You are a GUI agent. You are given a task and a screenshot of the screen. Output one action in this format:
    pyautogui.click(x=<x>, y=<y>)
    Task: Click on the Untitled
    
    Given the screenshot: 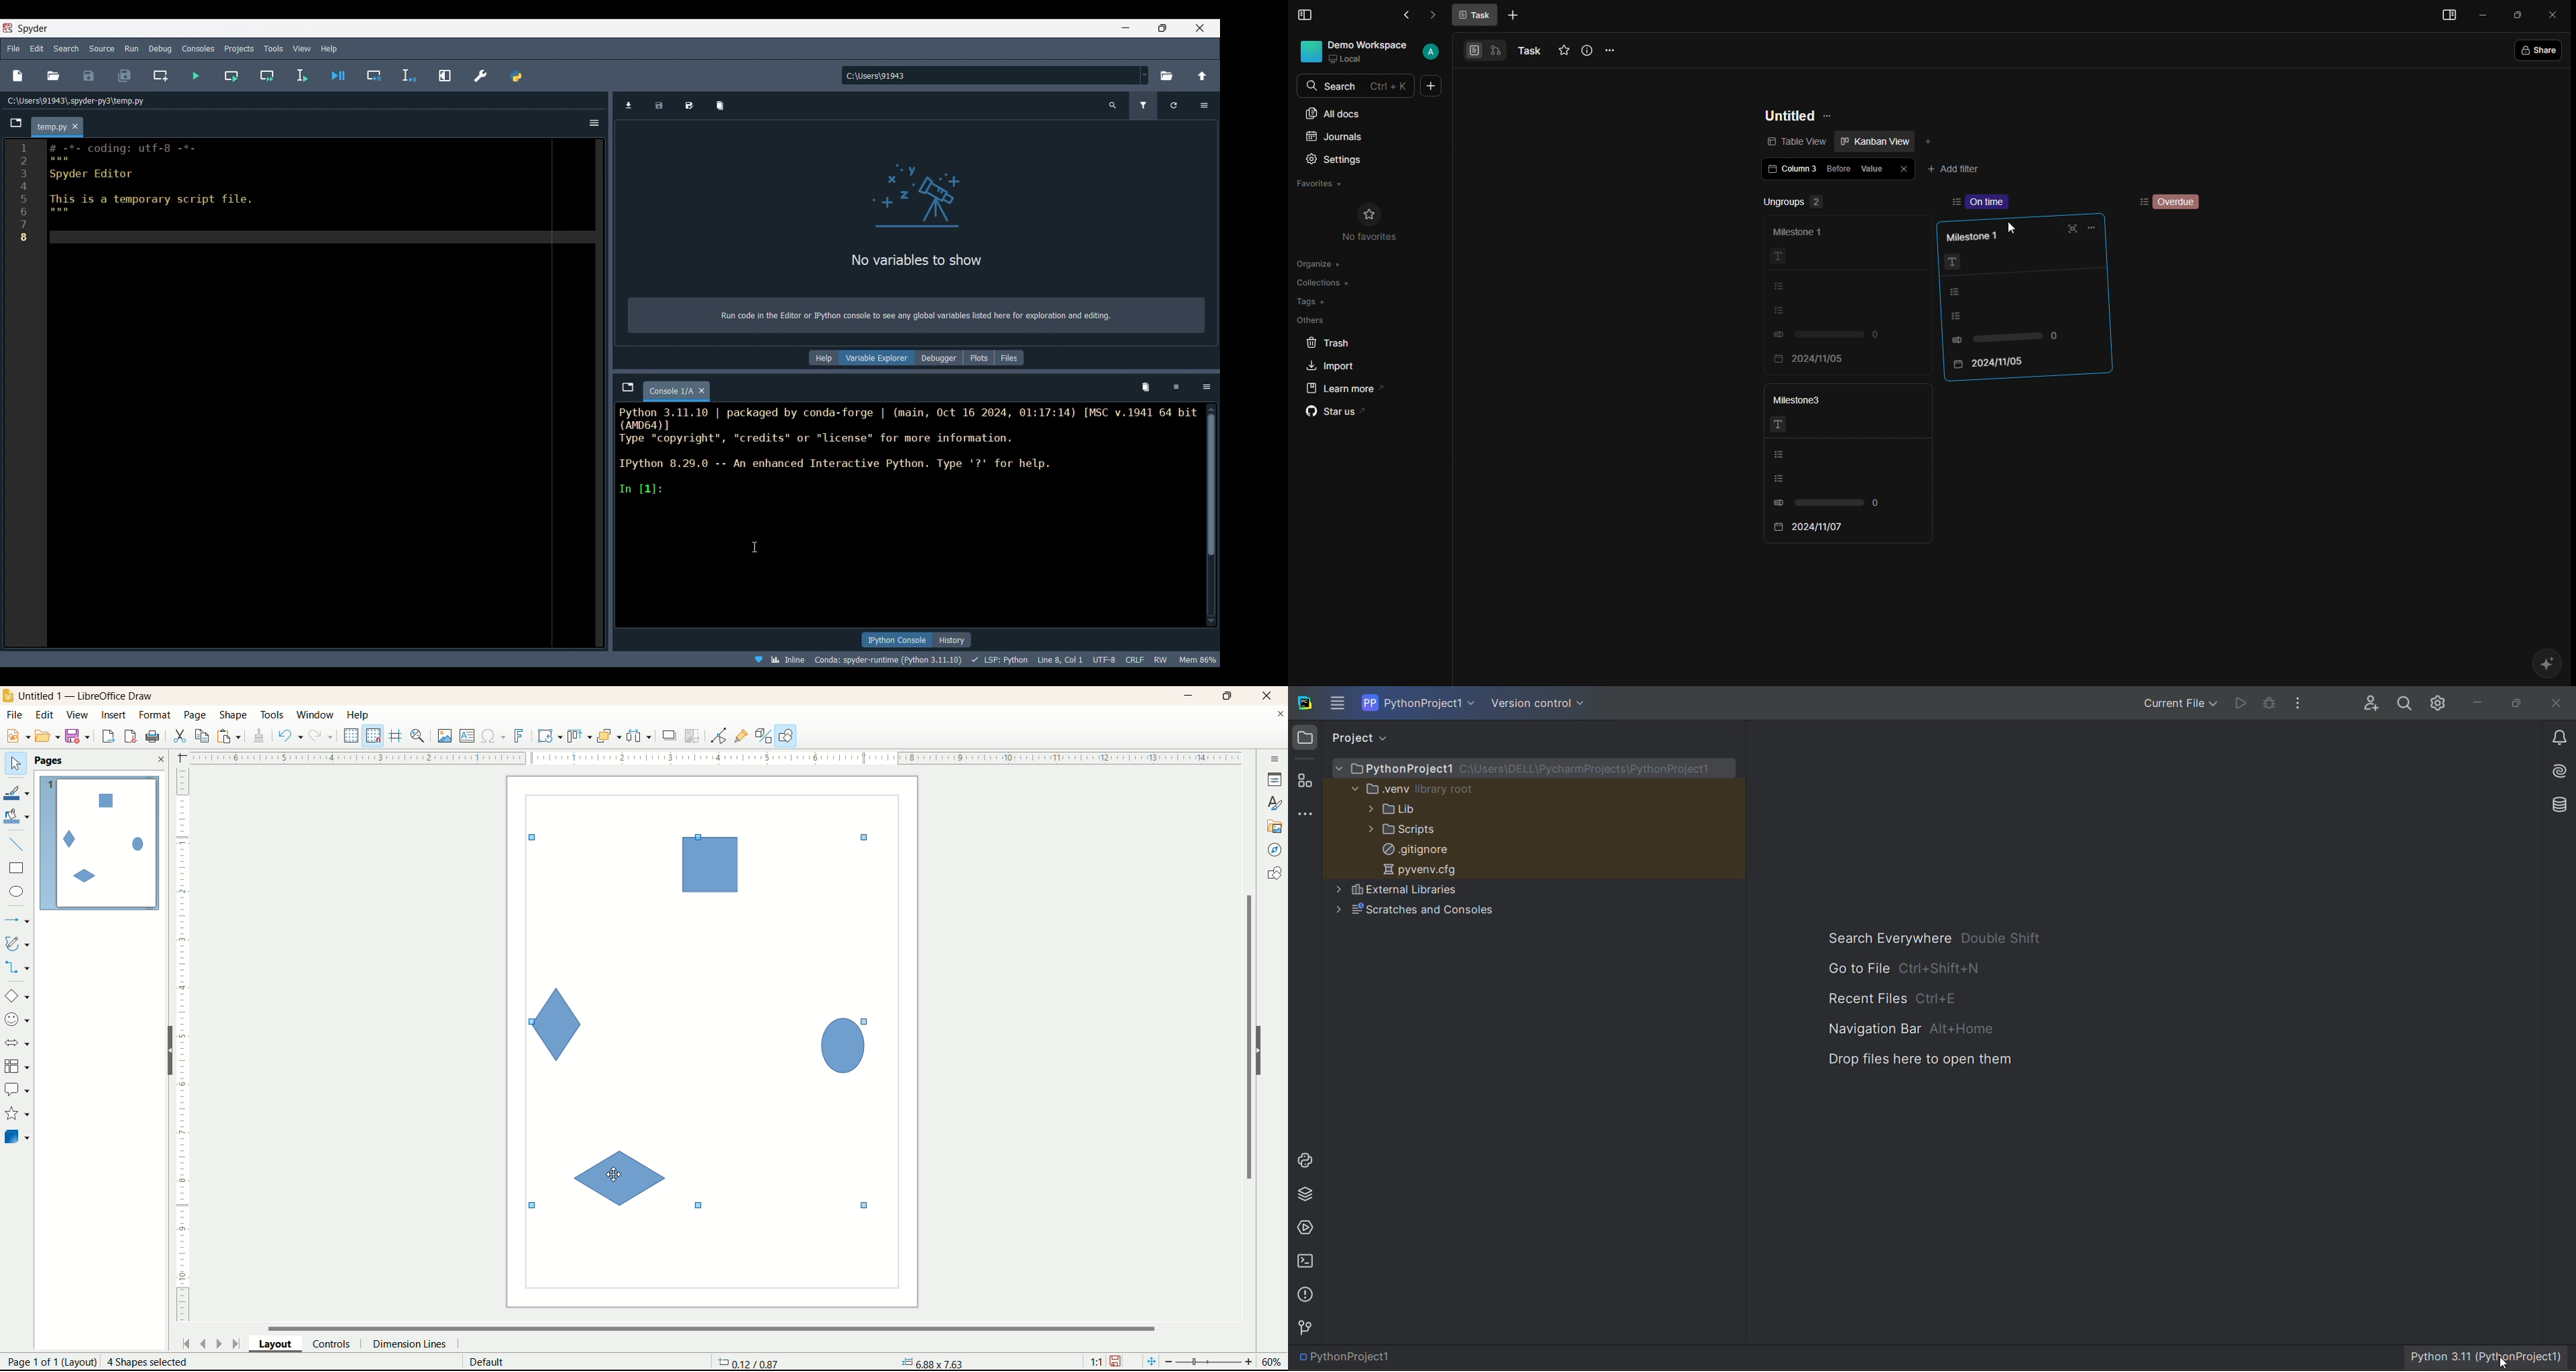 What is the action you would take?
    pyautogui.click(x=1791, y=113)
    